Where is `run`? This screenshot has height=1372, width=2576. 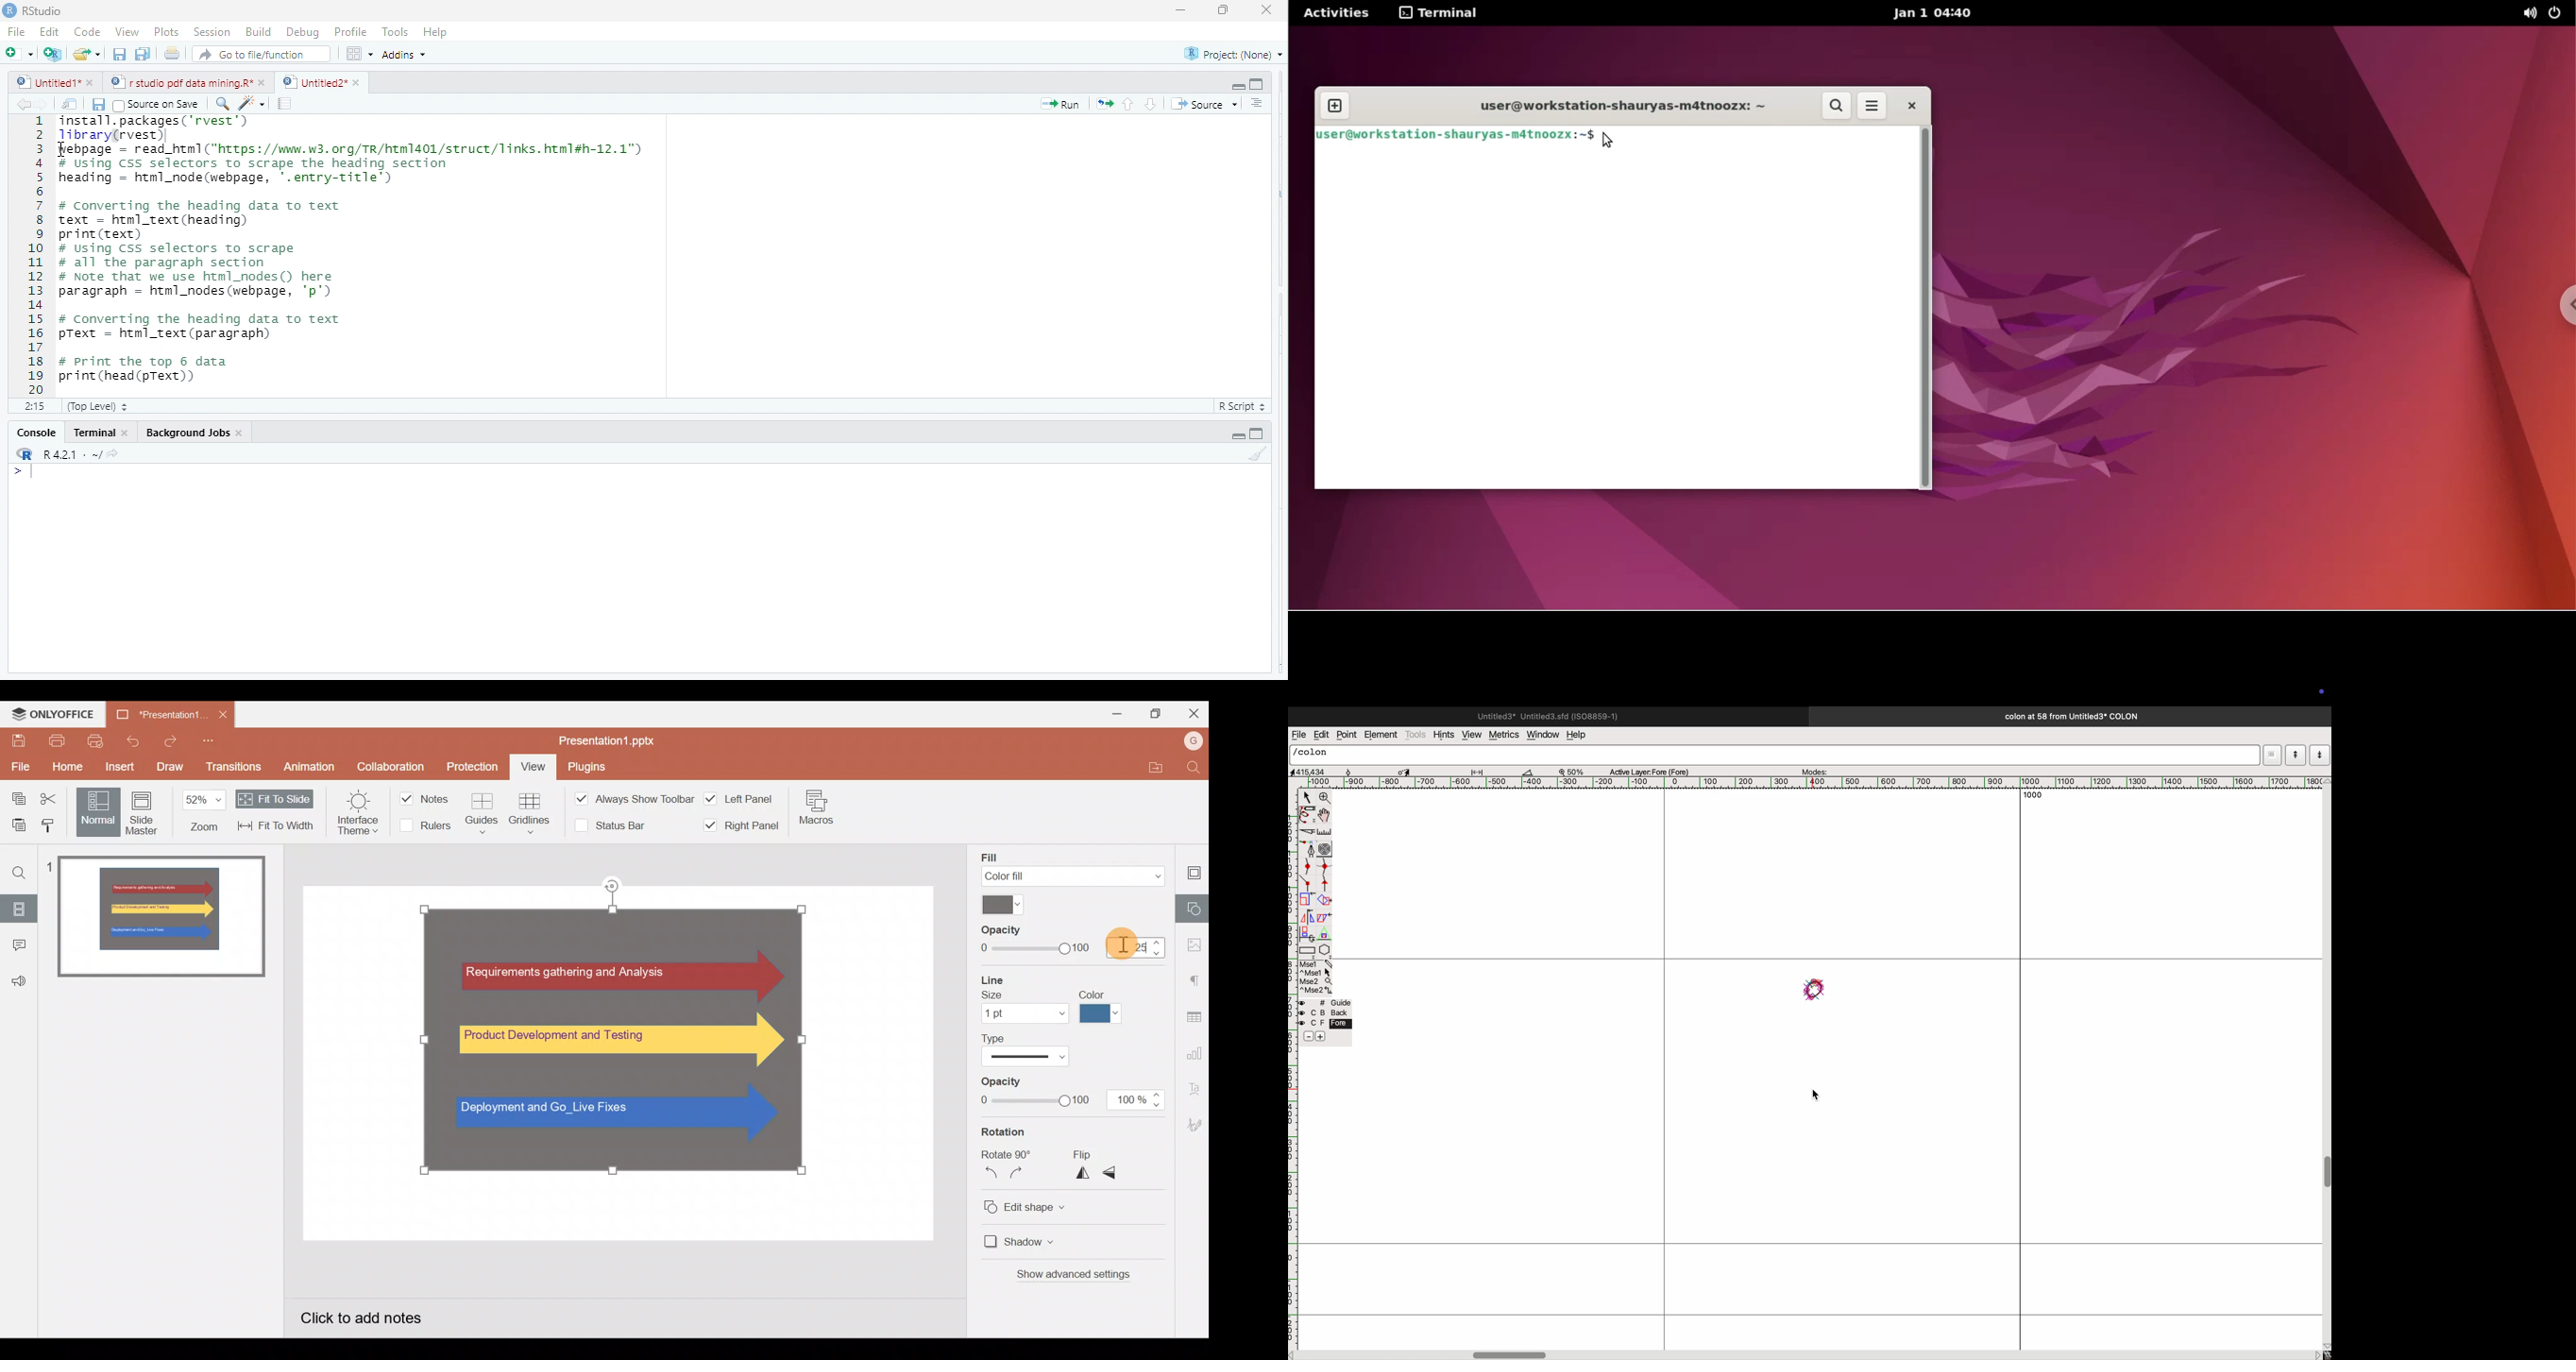 run is located at coordinates (1061, 105).